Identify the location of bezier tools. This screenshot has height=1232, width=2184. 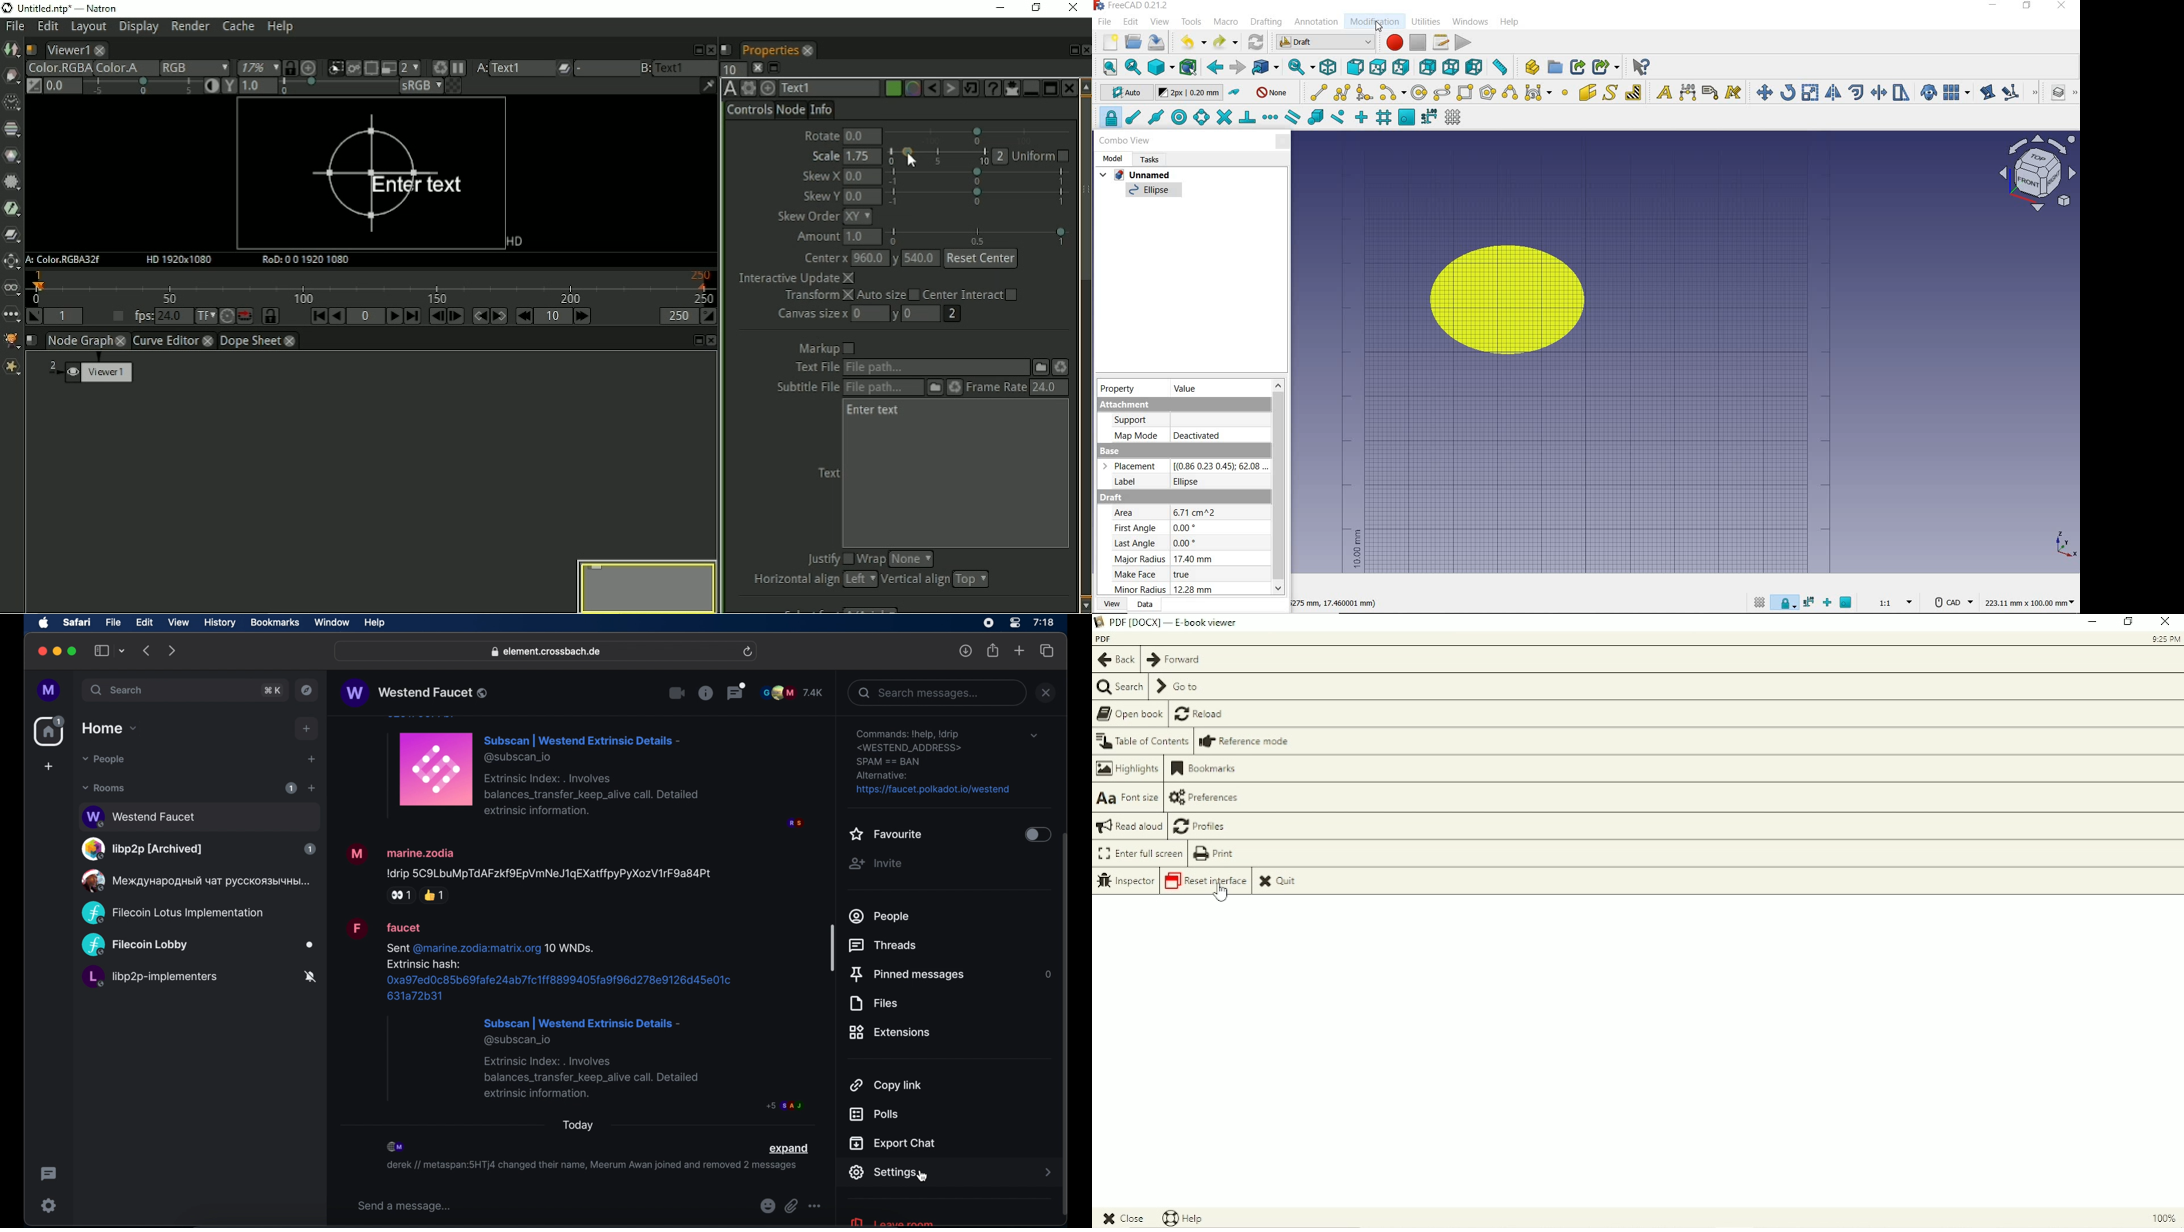
(1539, 94).